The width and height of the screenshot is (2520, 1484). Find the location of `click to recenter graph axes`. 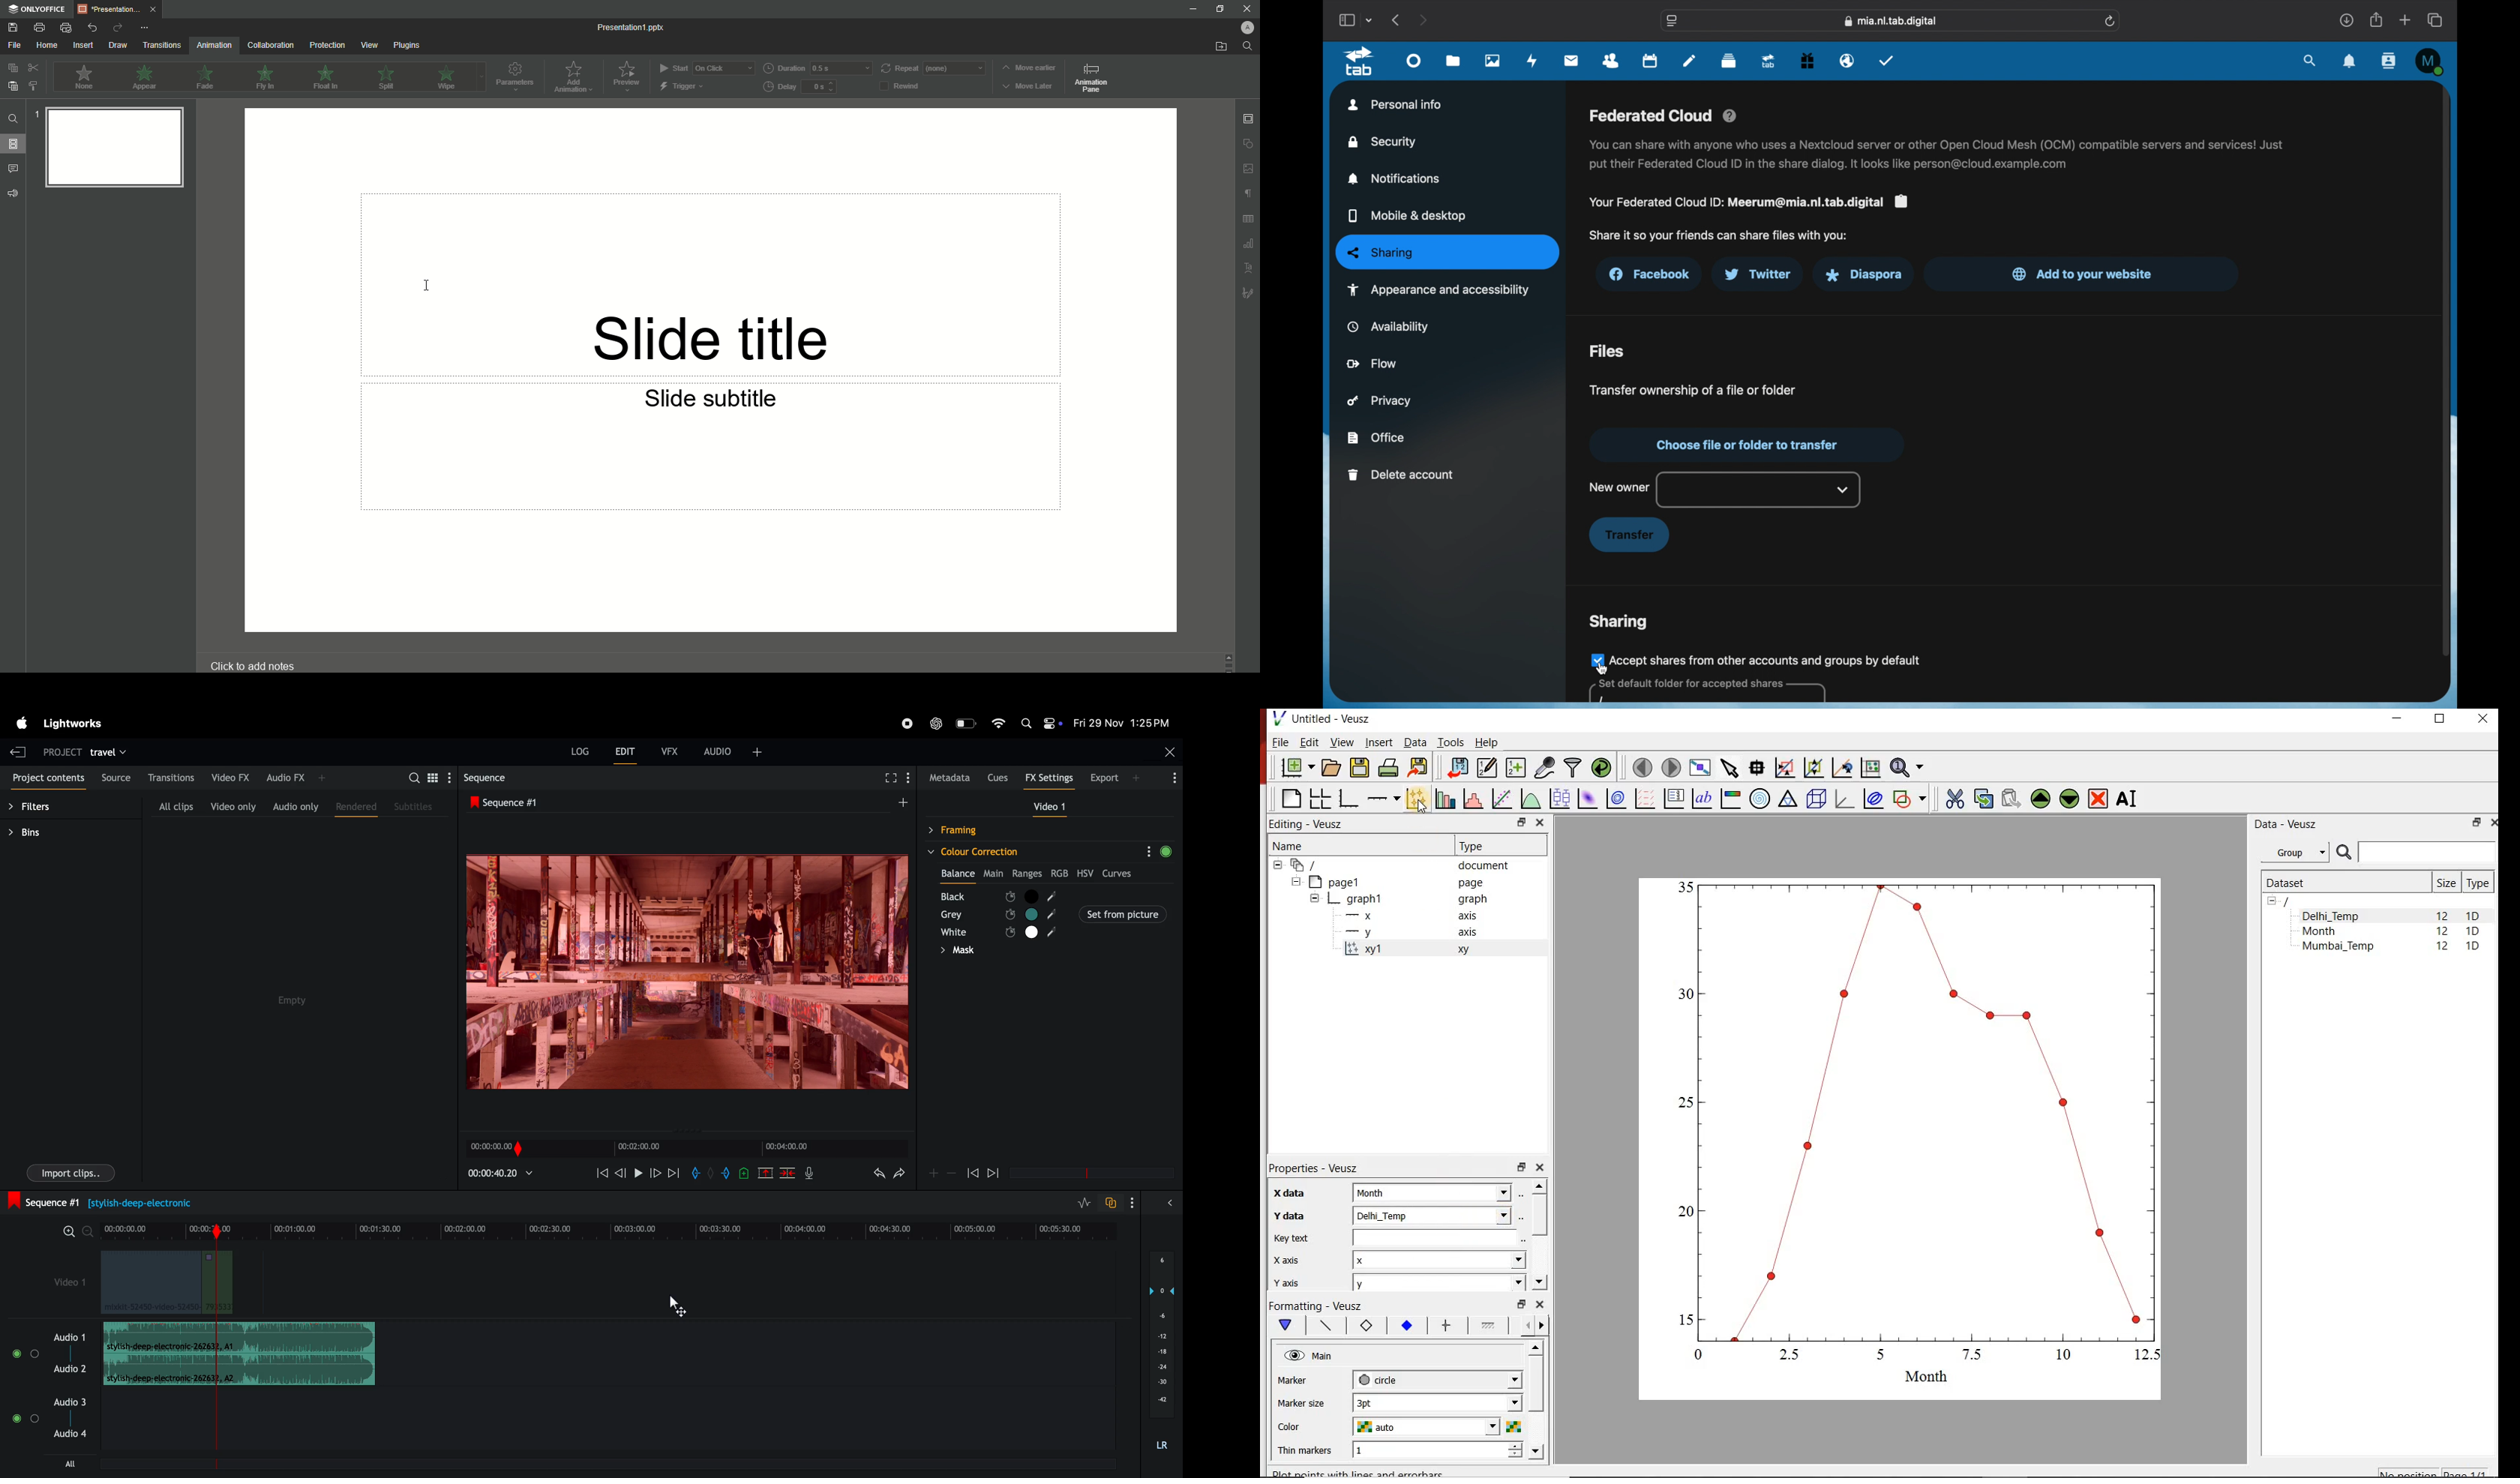

click to recenter graph axes is located at coordinates (1842, 768).